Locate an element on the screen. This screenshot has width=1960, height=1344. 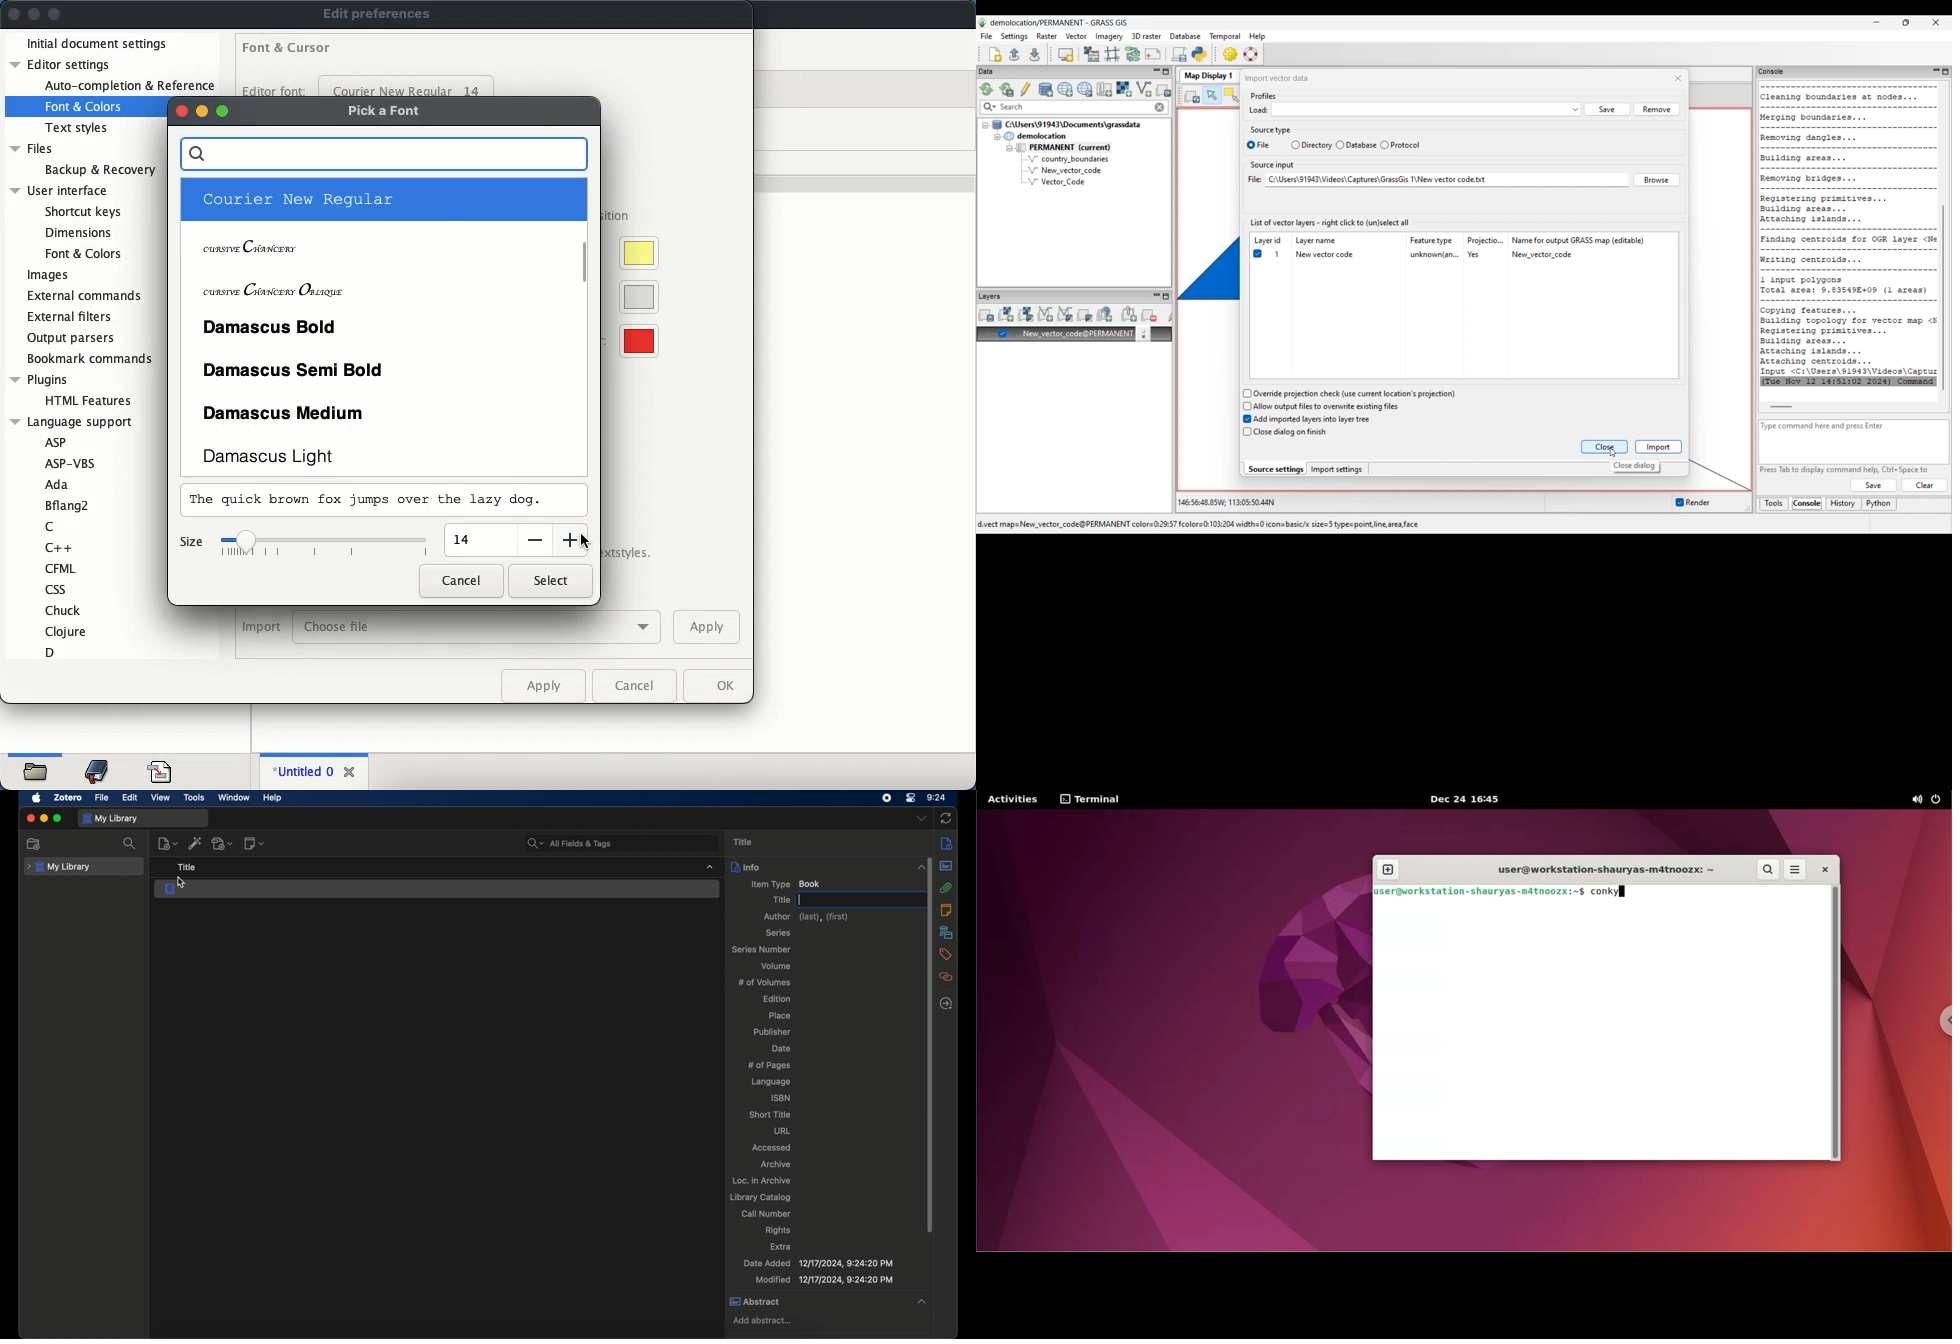
series is located at coordinates (778, 932).